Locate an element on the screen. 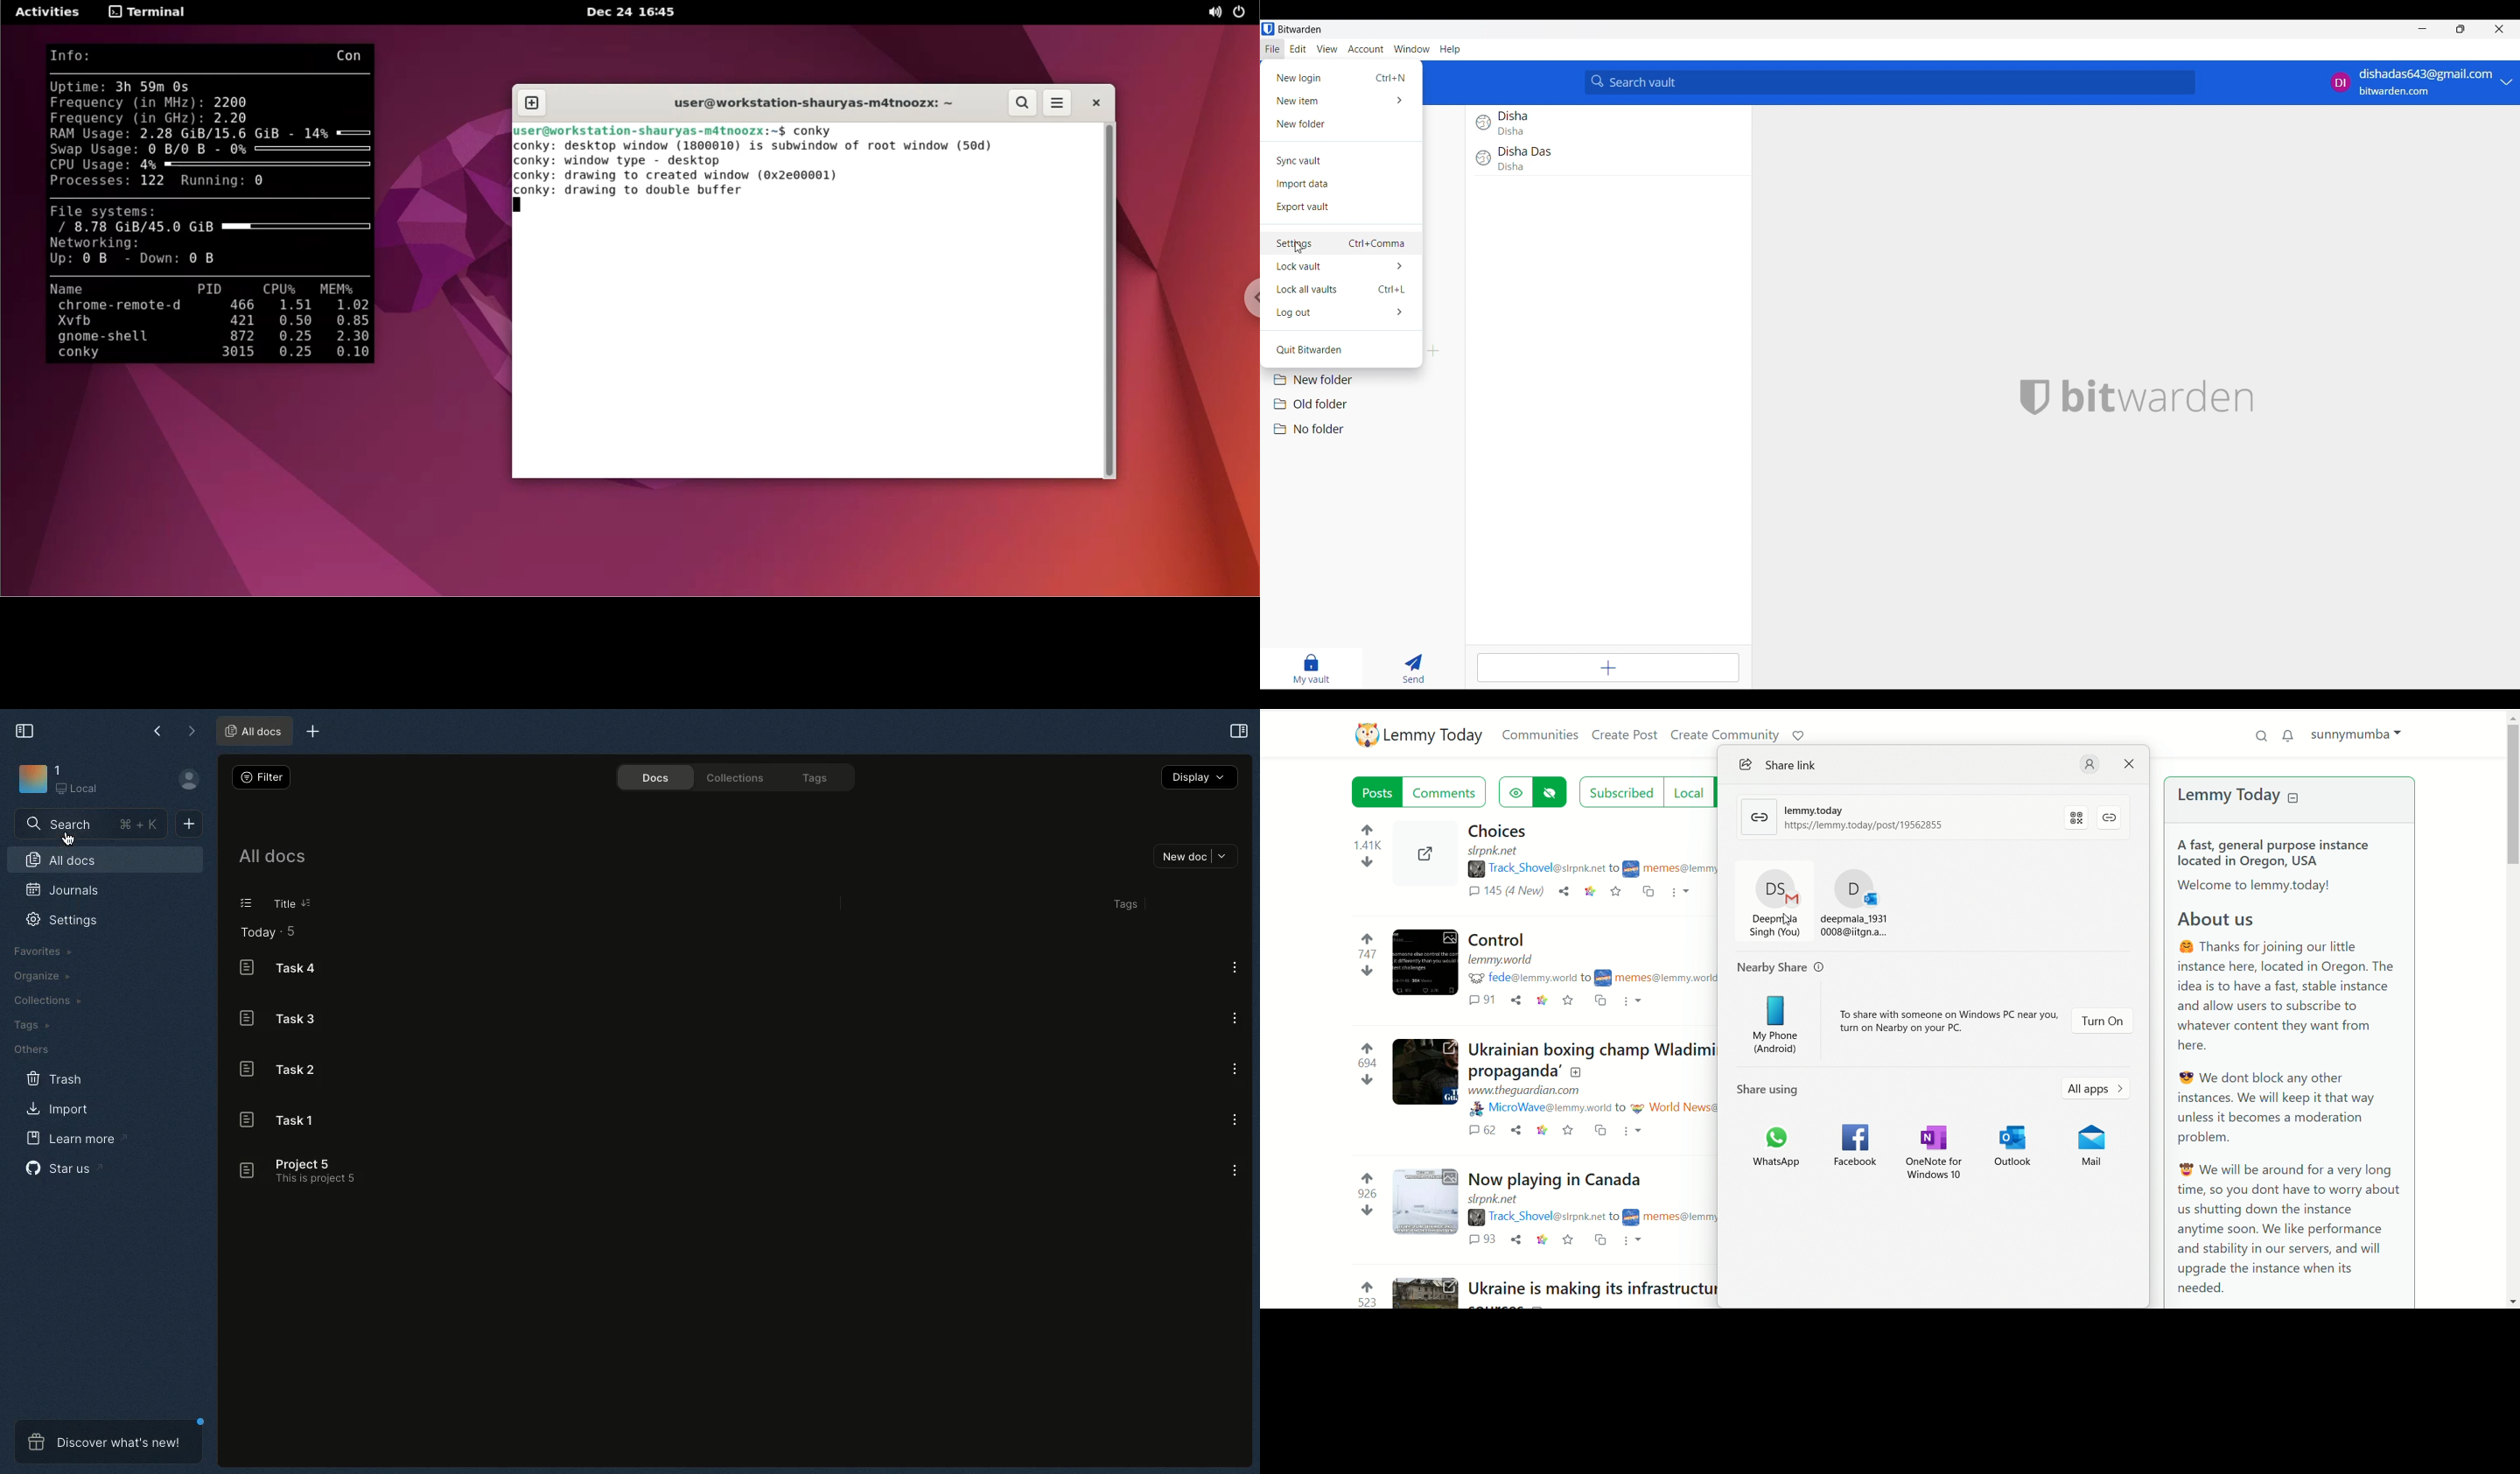 This screenshot has width=2520, height=1484. link is located at coordinates (1540, 1000).